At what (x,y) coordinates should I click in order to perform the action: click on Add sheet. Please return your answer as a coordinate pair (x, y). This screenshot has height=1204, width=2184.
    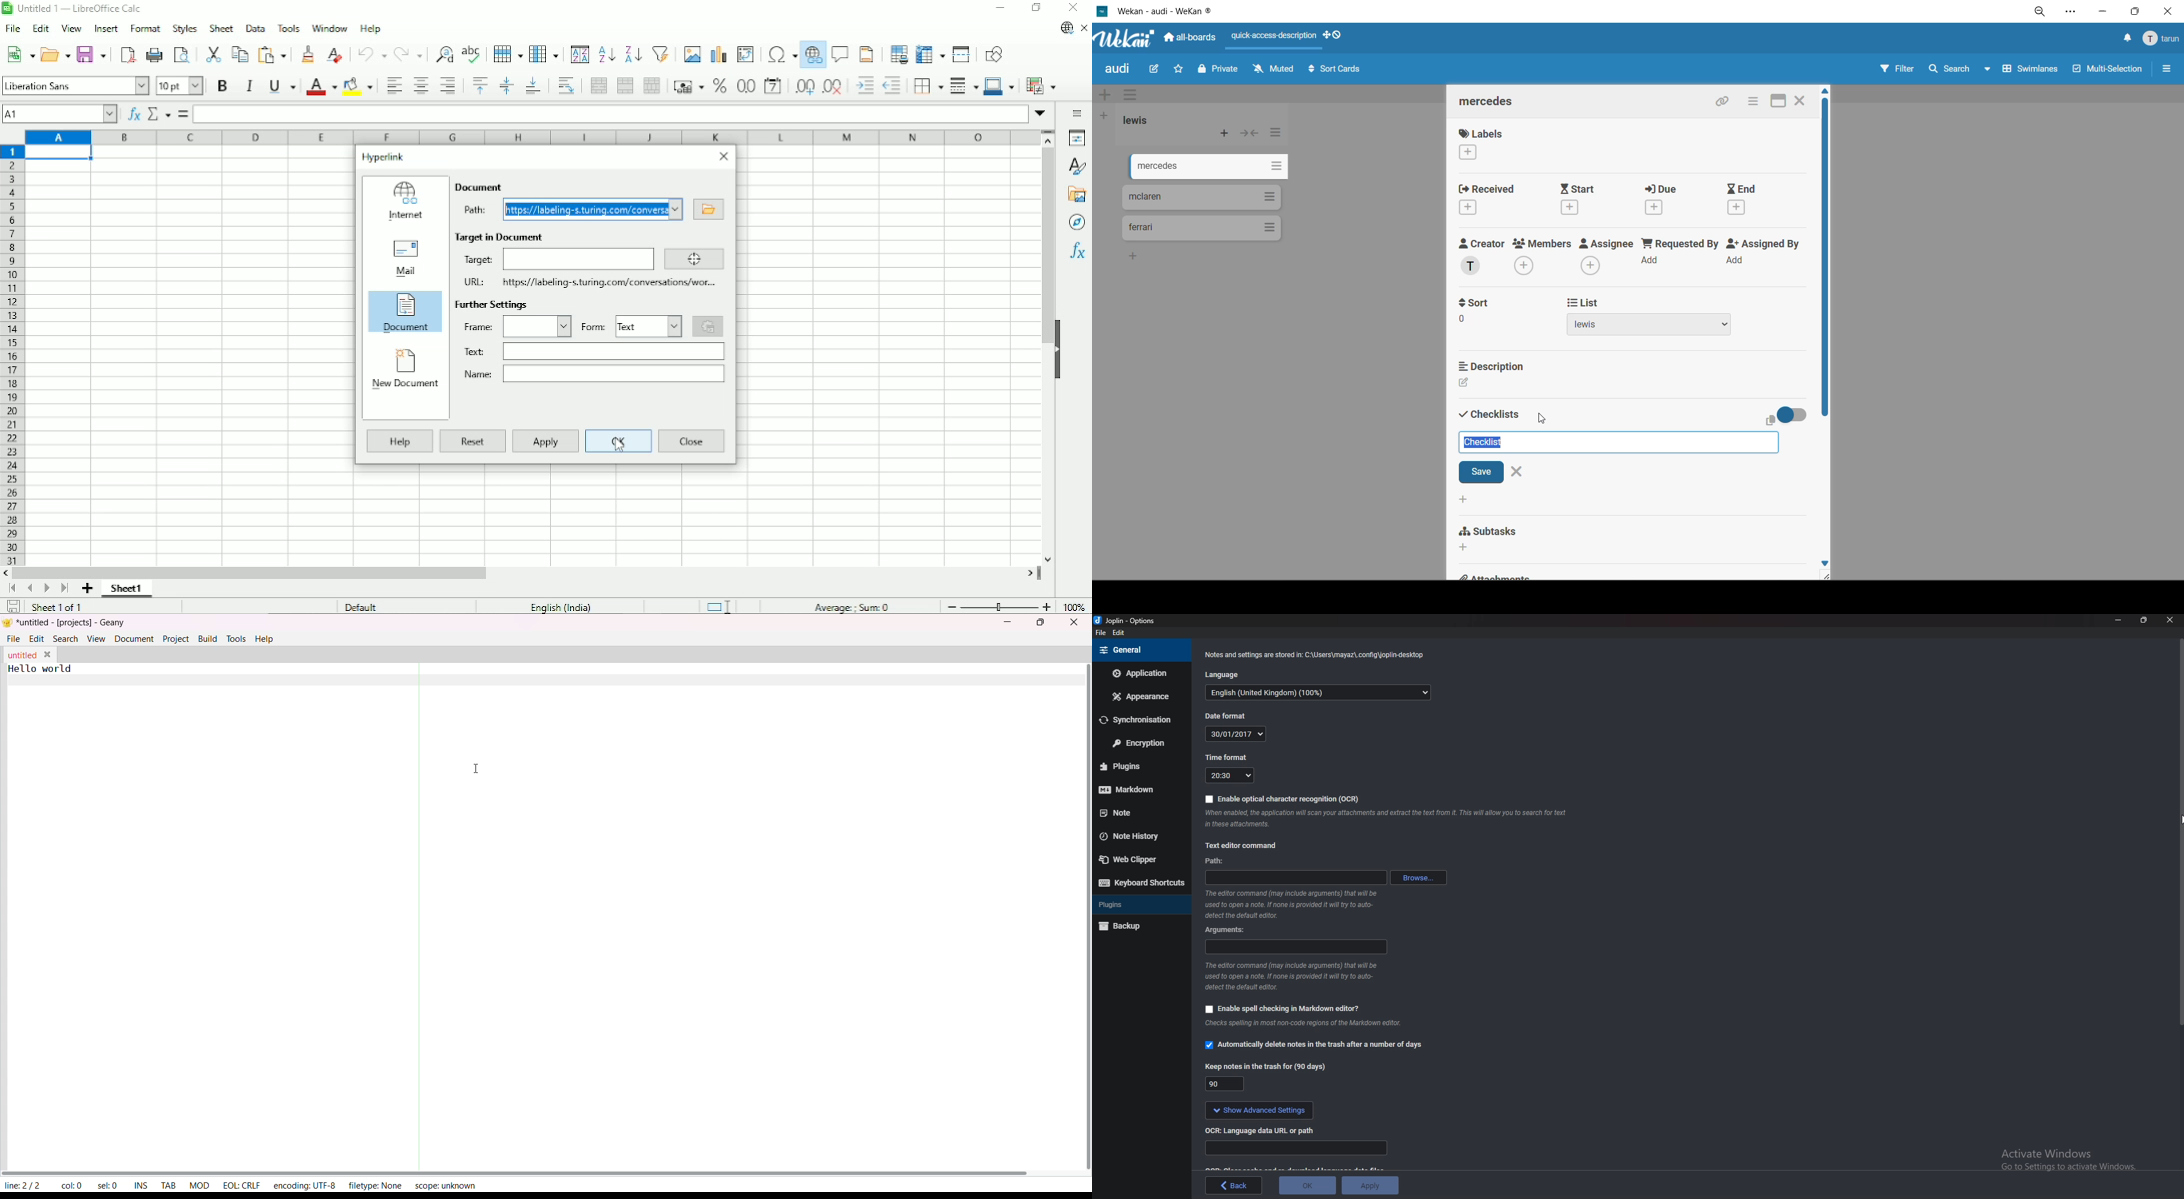
    Looking at the image, I should click on (88, 589).